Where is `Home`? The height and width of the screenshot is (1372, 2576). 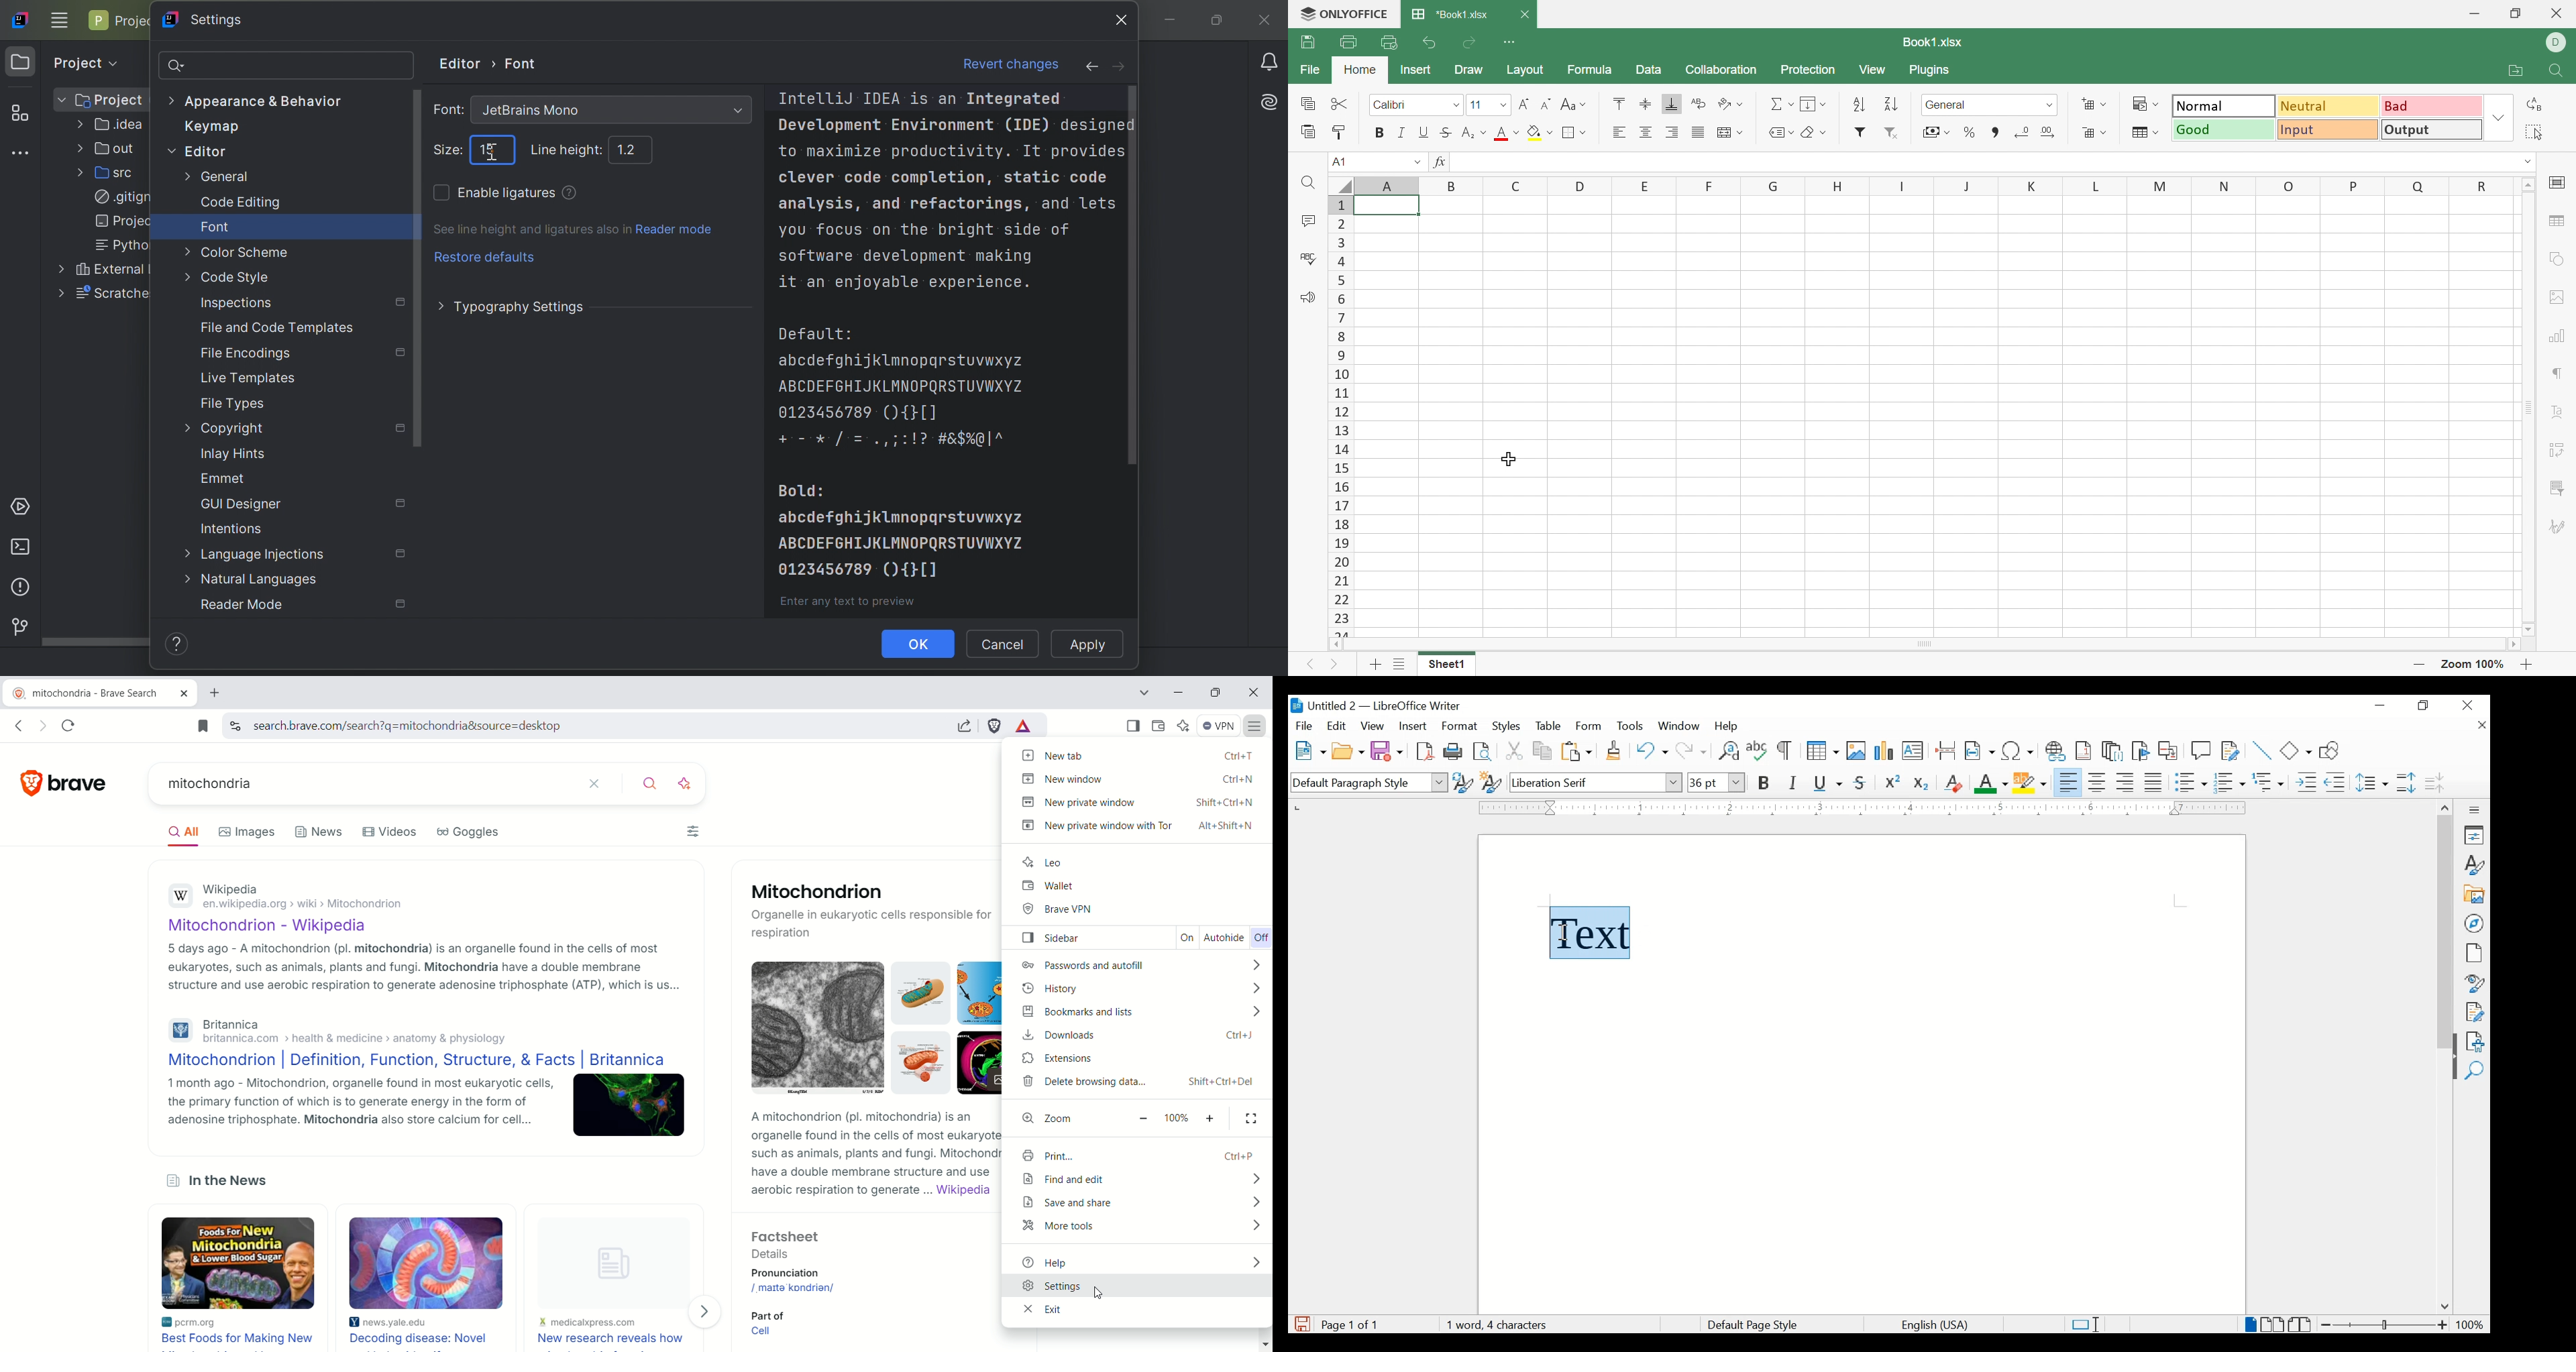 Home is located at coordinates (1358, 66).